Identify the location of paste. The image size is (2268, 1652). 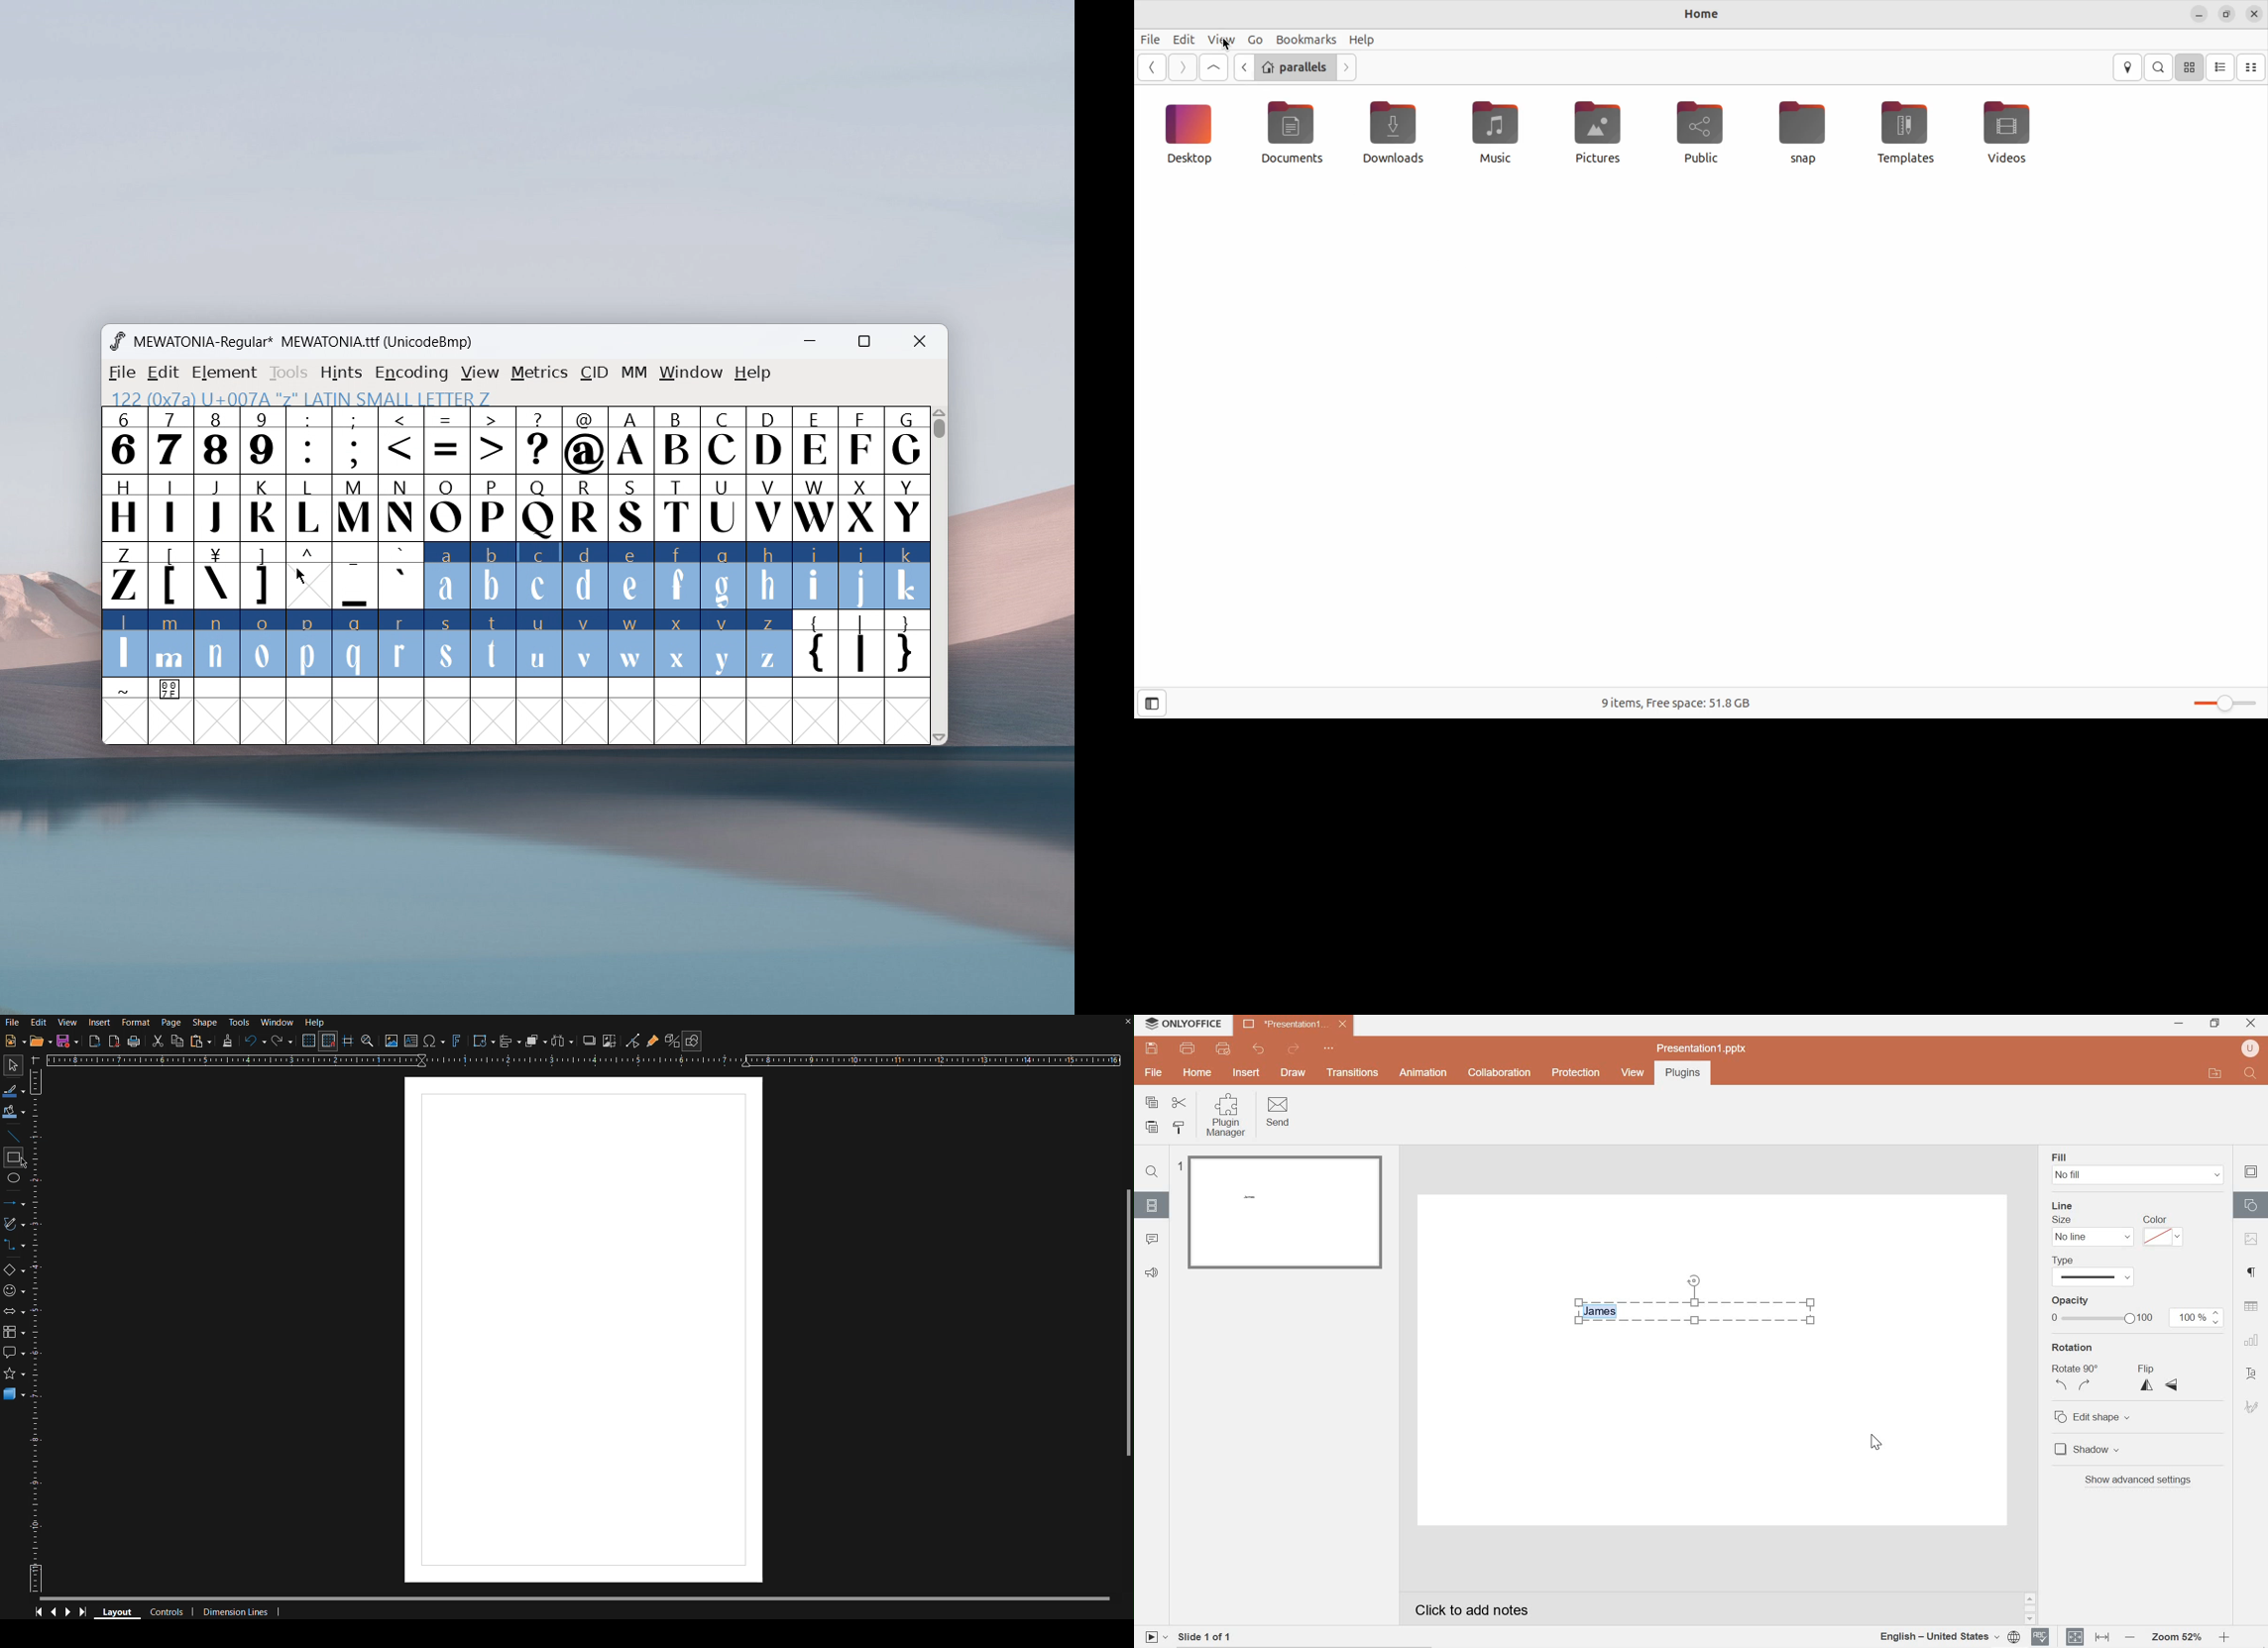
(1154, 1128).